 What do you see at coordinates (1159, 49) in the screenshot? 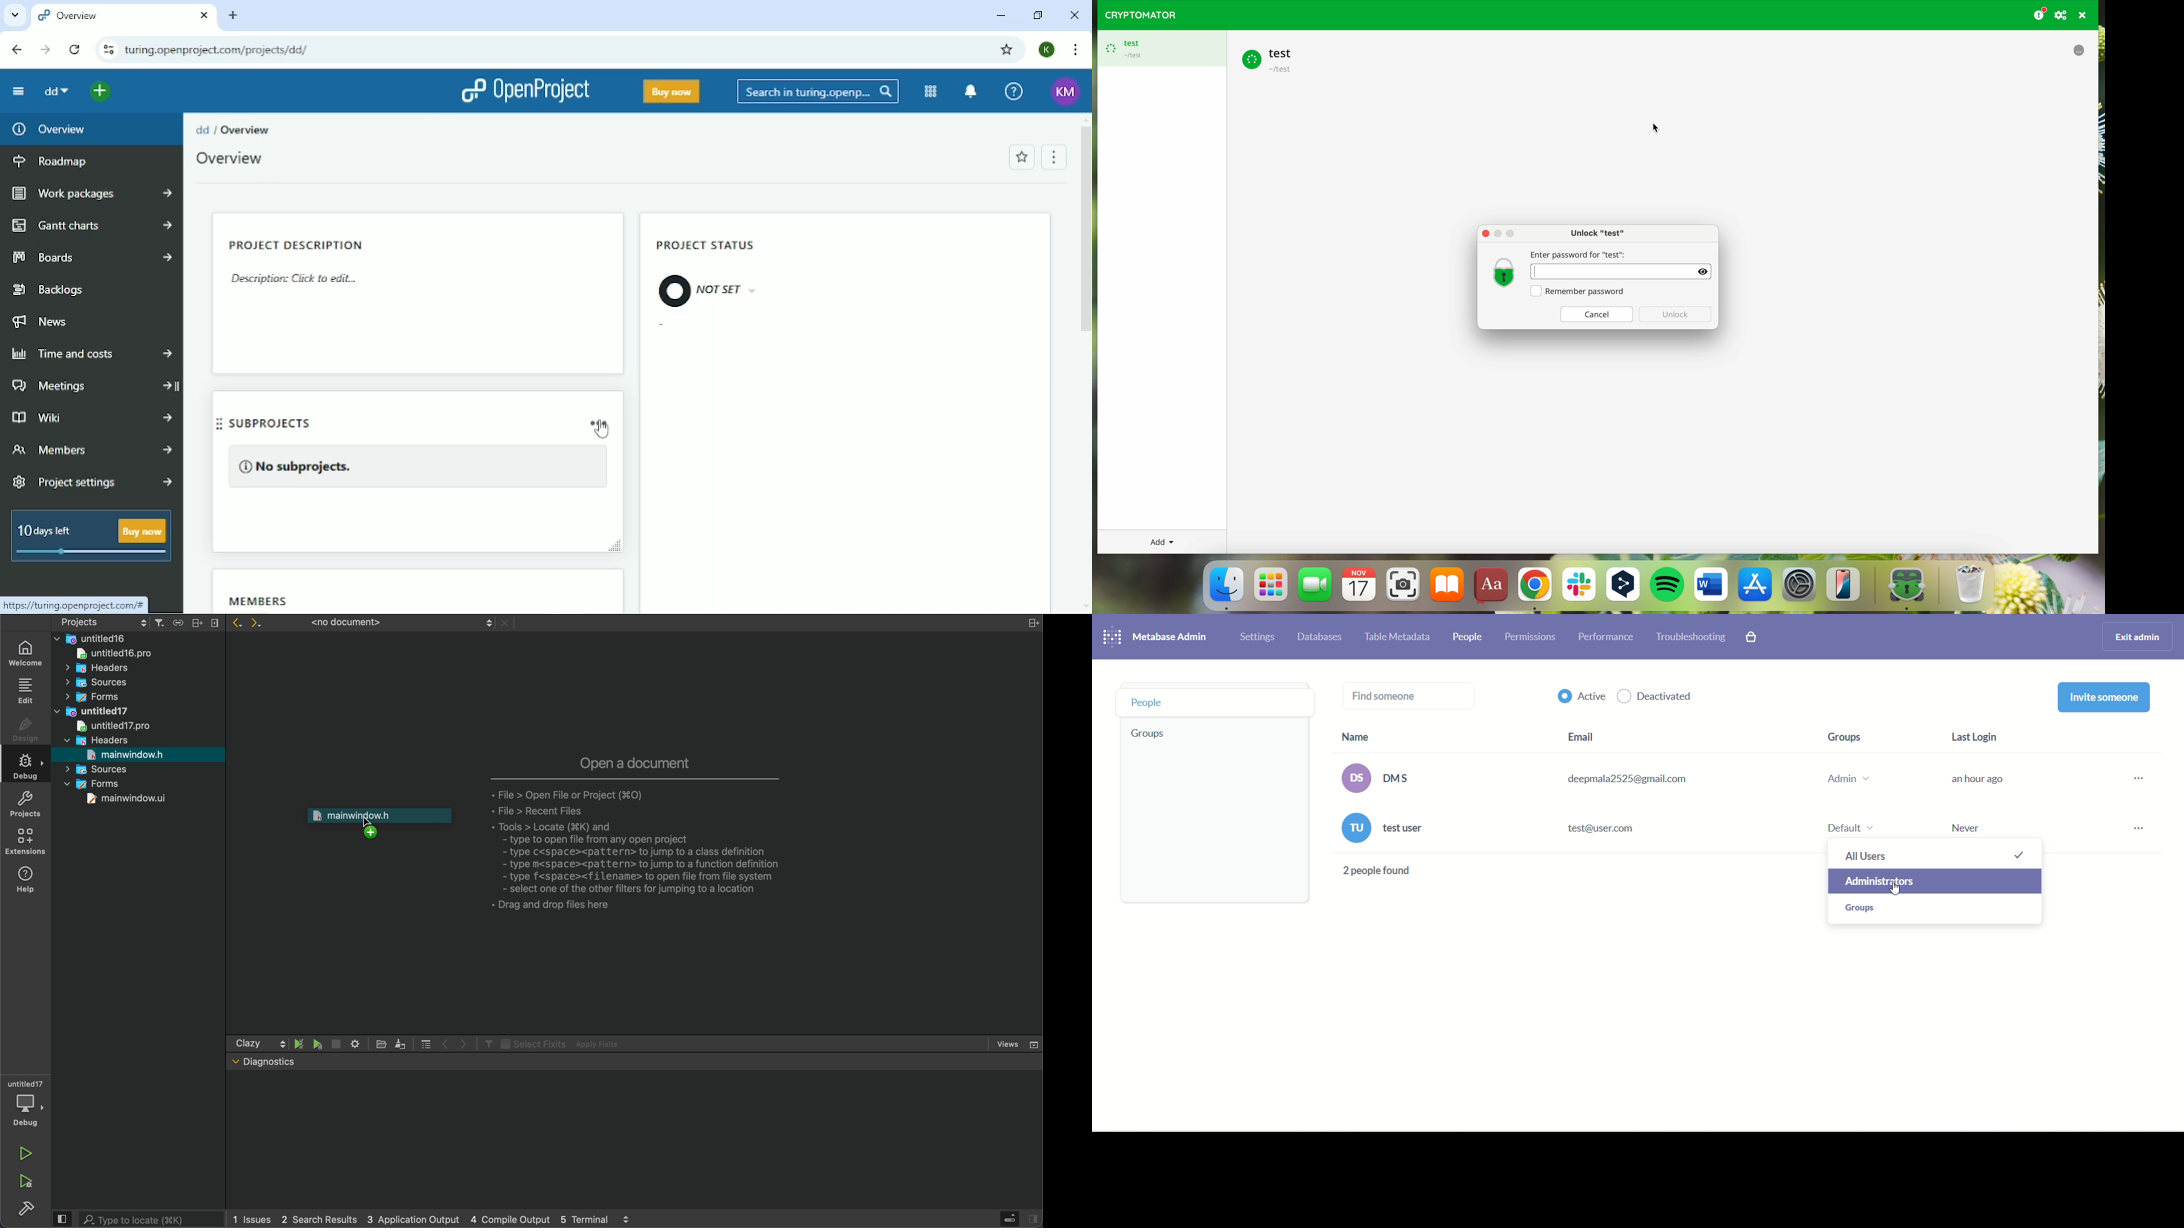
I see `test vault` at bounding box center [1159, 49].